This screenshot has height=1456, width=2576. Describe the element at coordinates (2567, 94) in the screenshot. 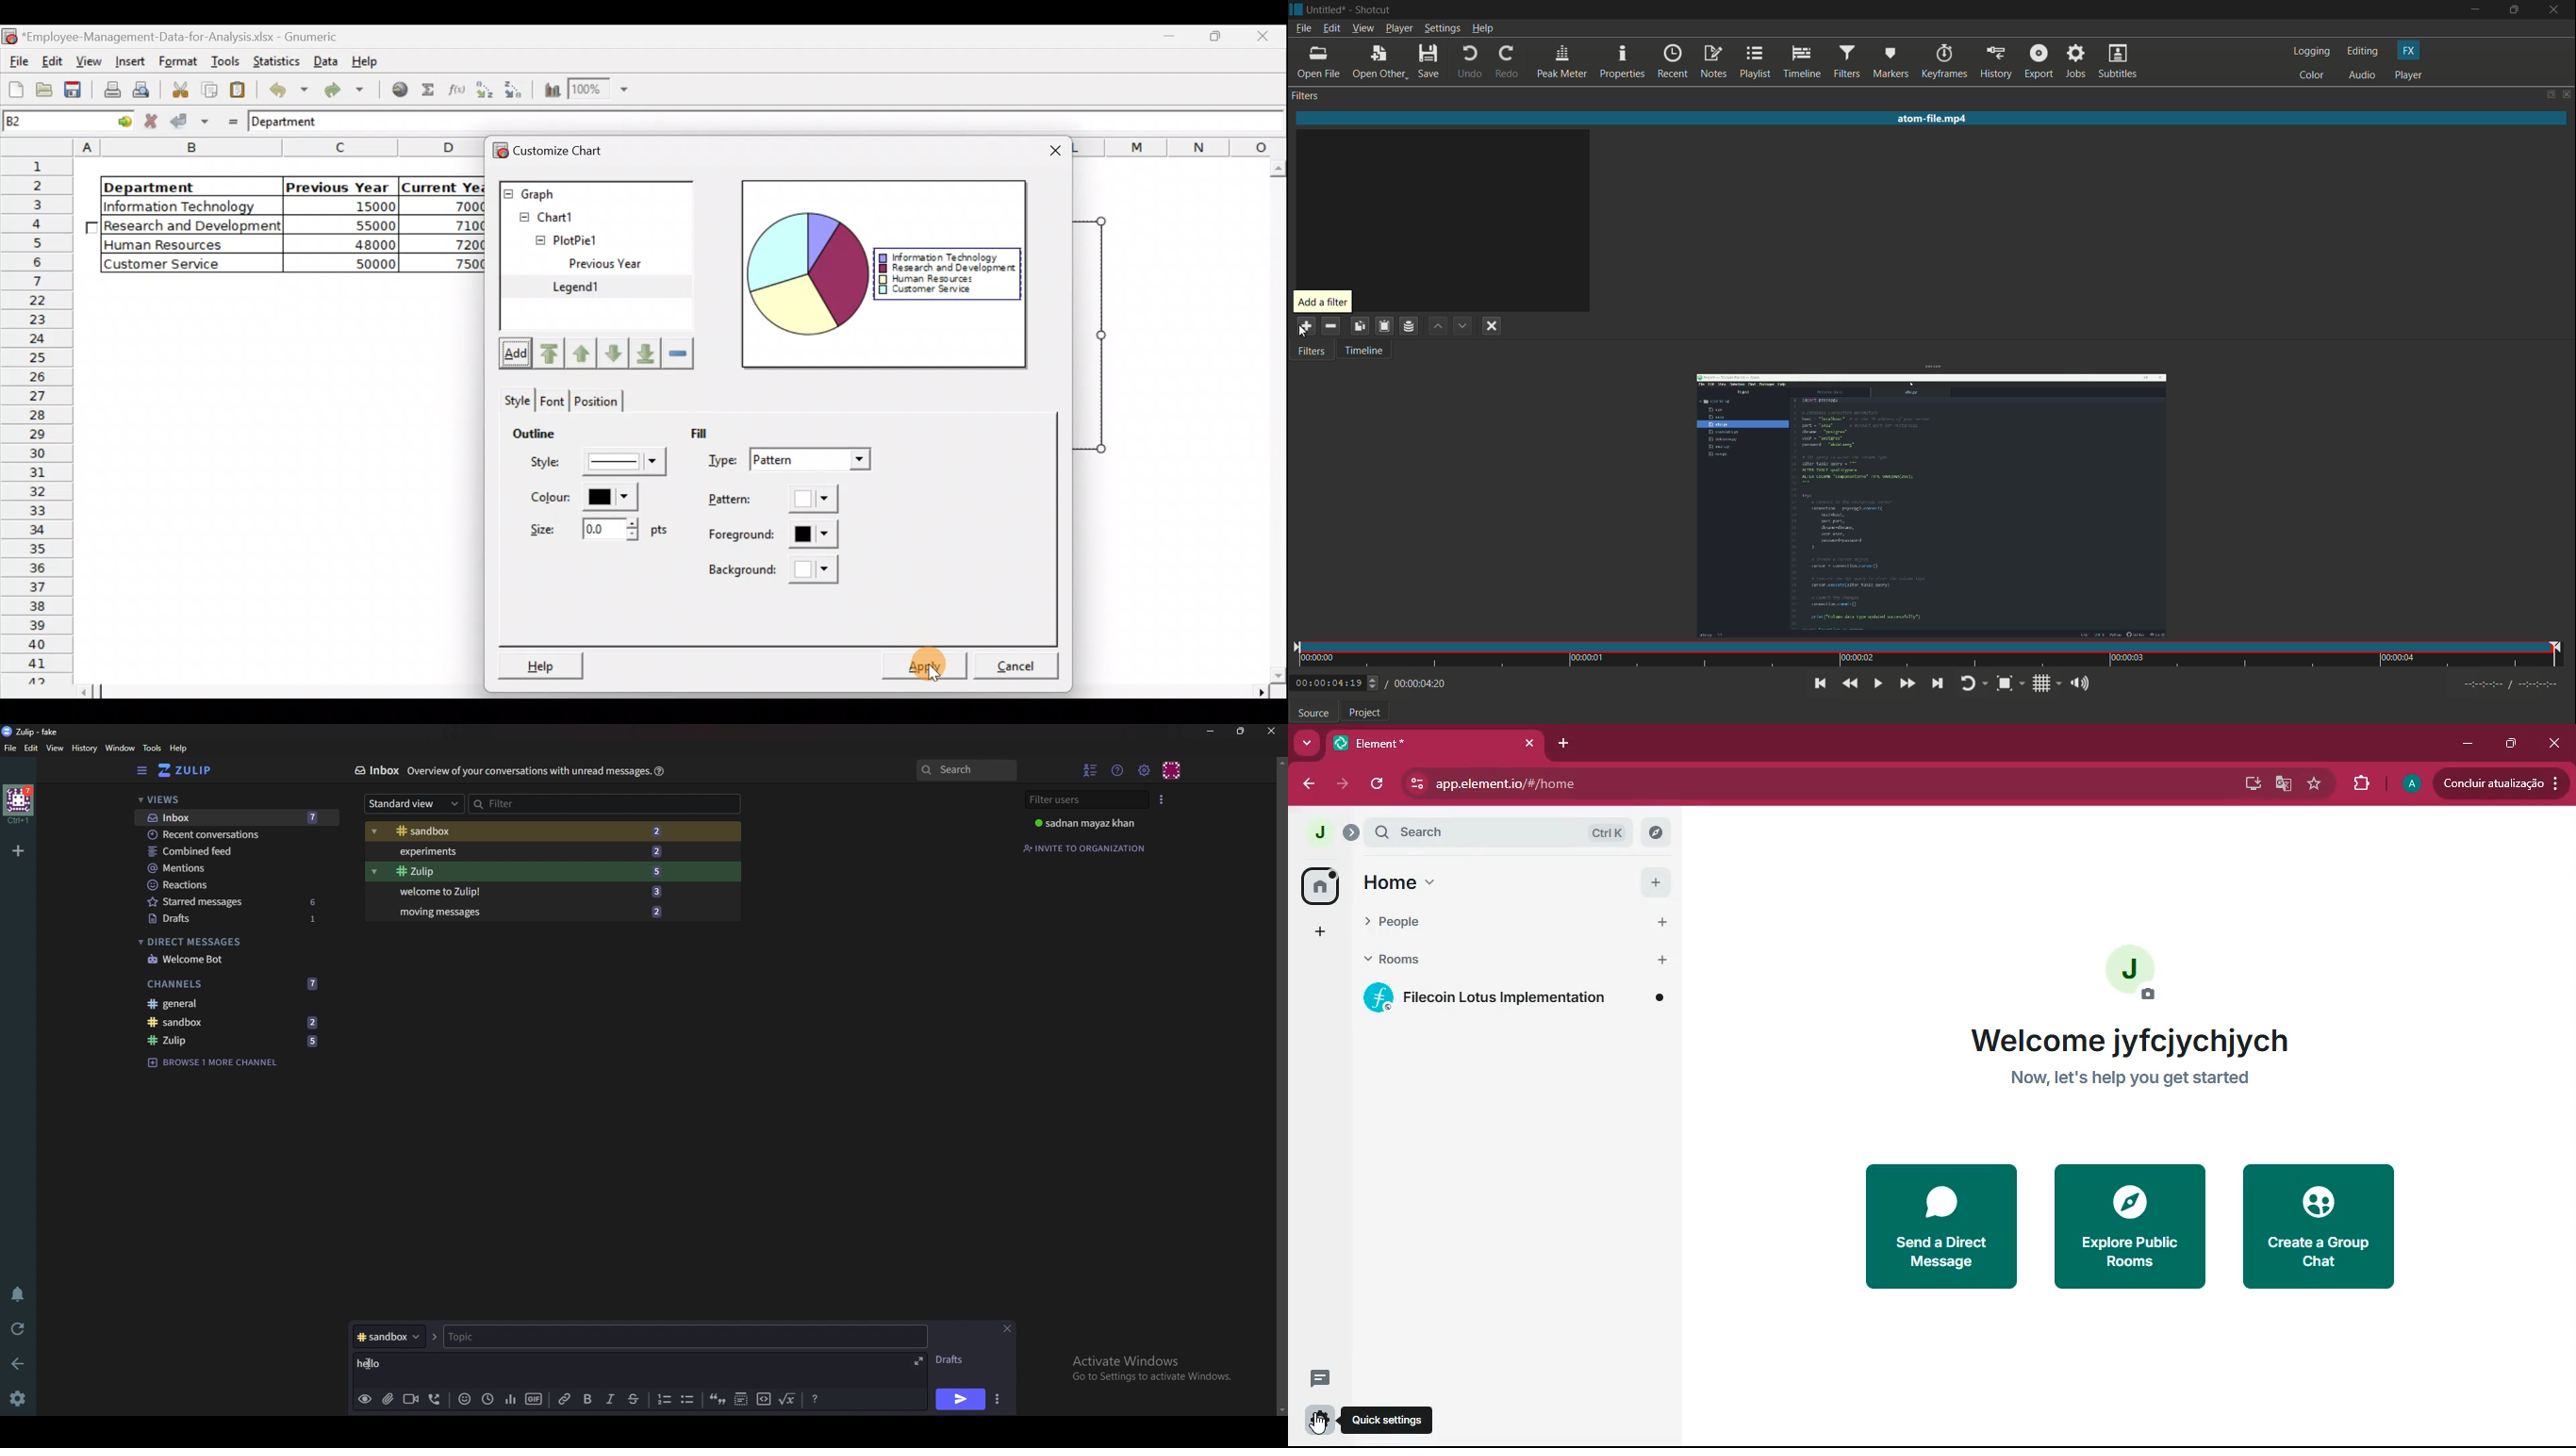

I see `close` at that location.